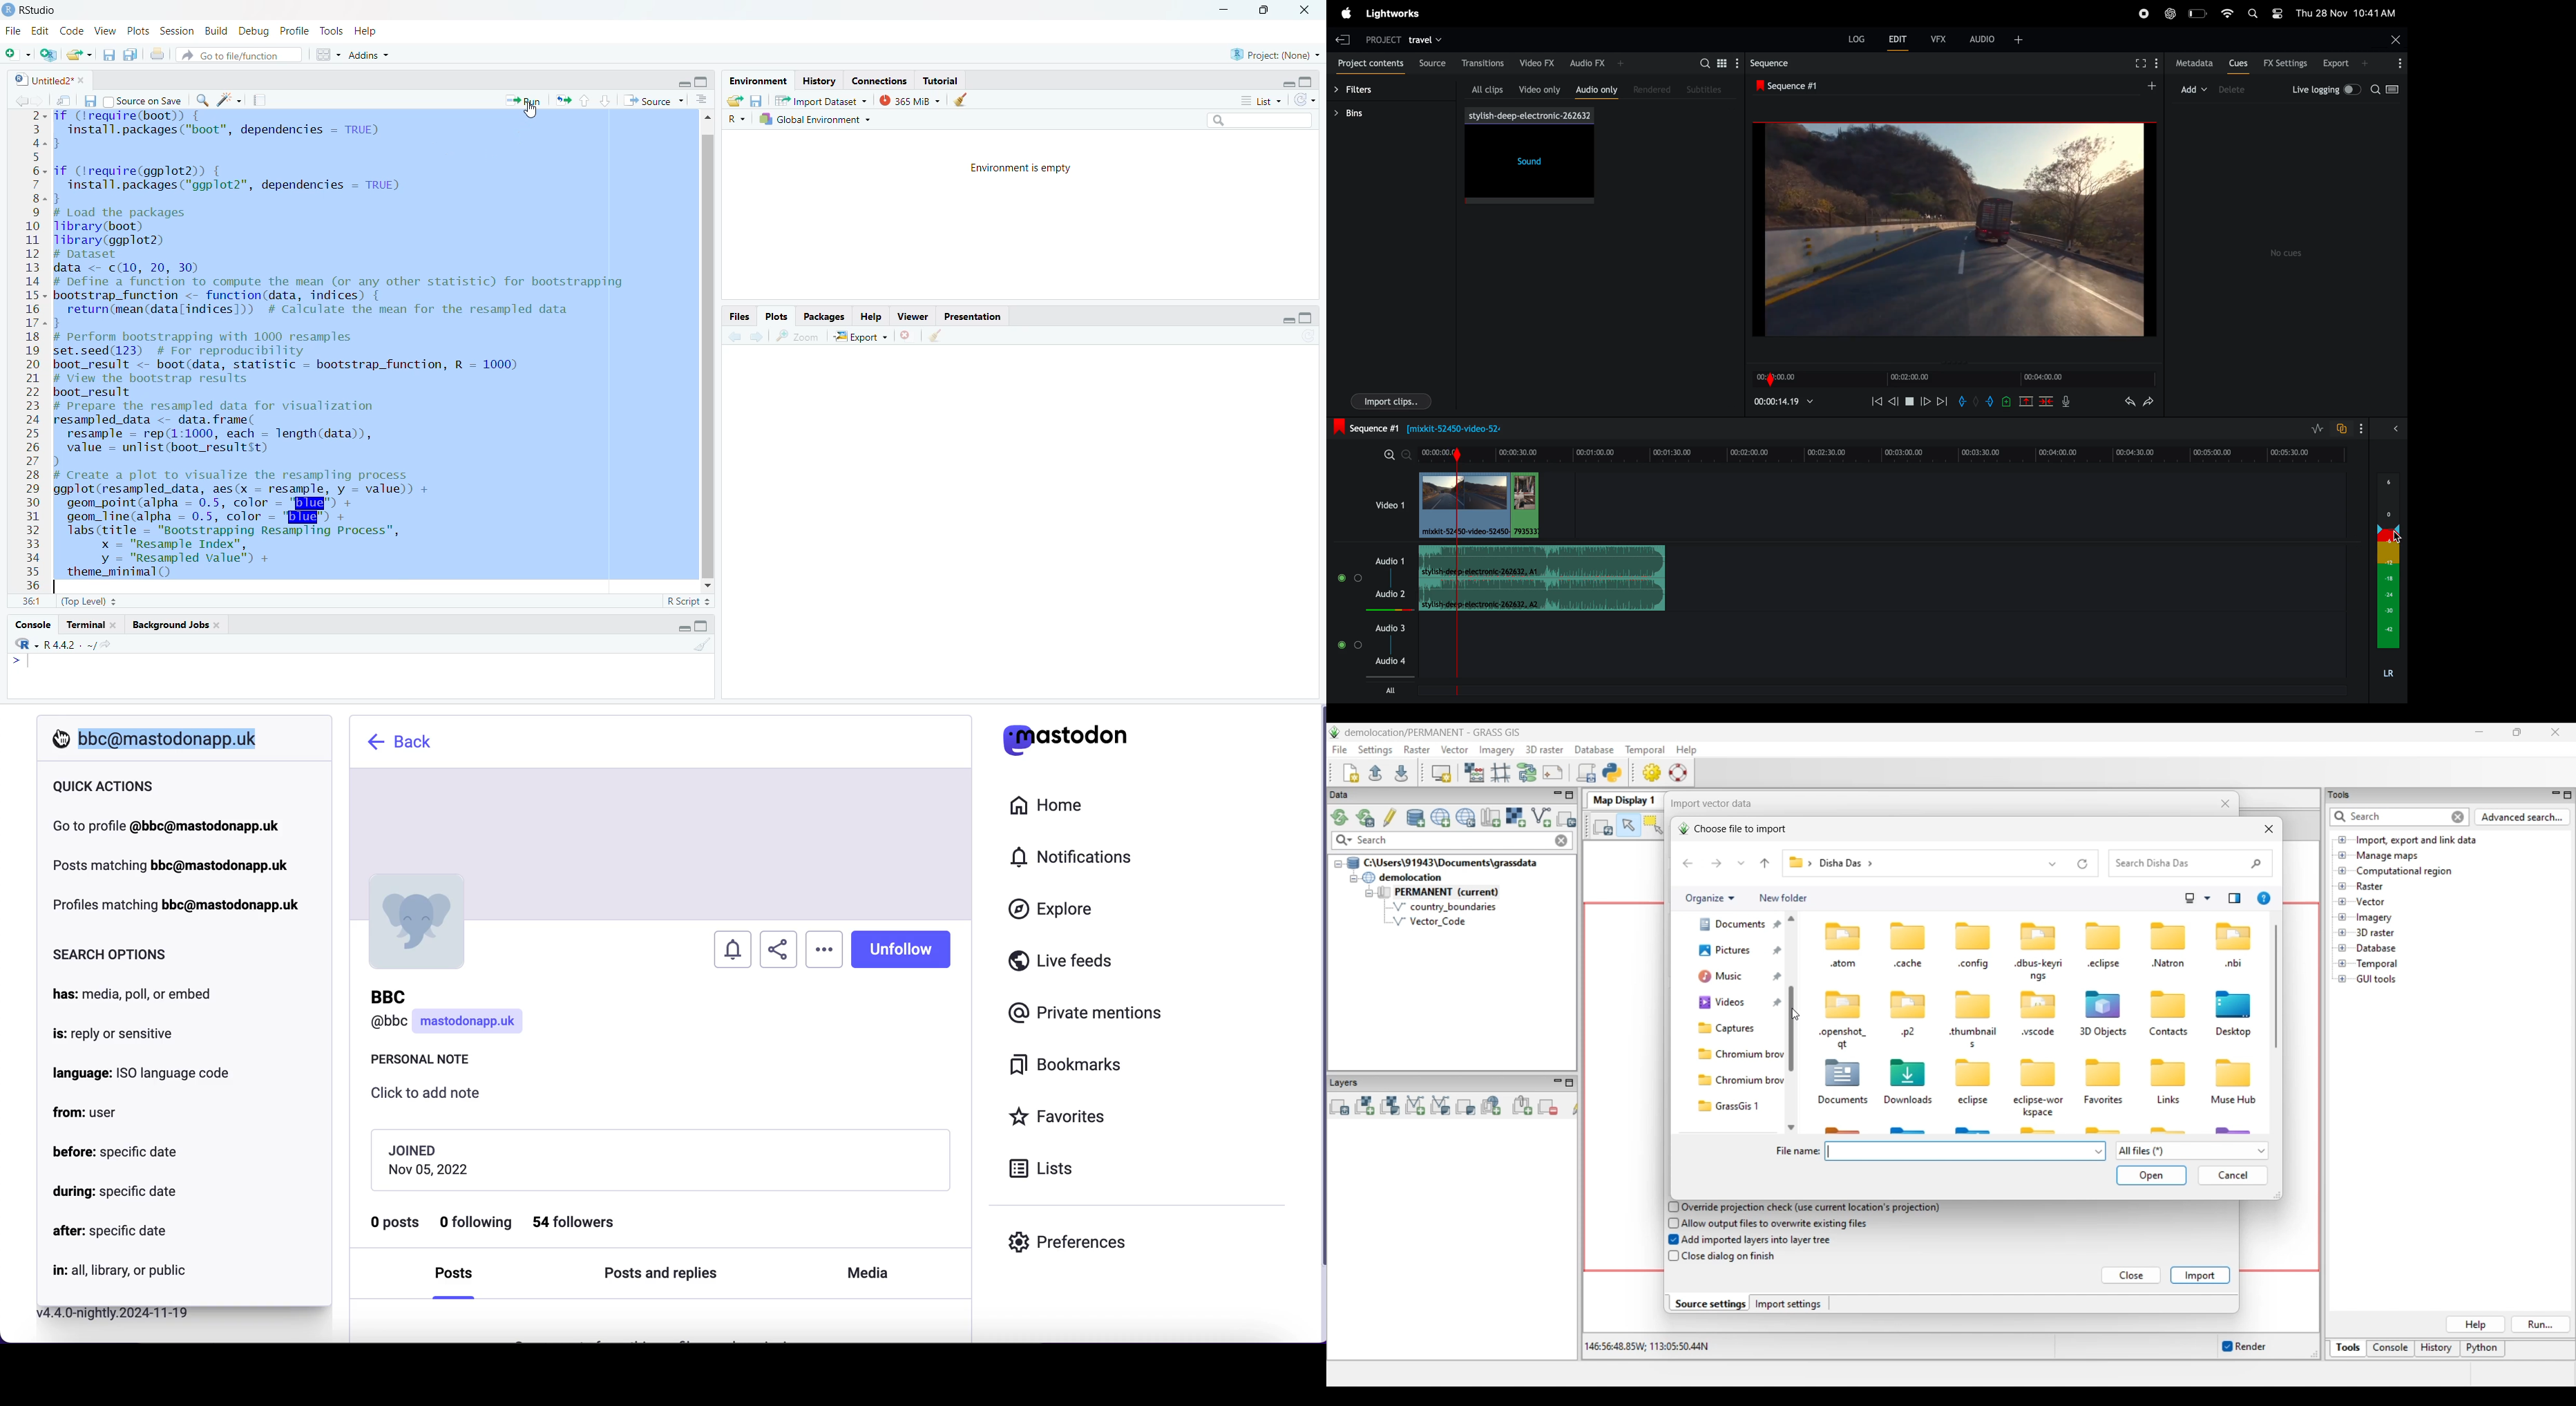 The image size is (2576, 1428). What do you see at coordinates (241, 54) in the screenshot?
I see ` Go to file/function` at bounding box center [241, 54].